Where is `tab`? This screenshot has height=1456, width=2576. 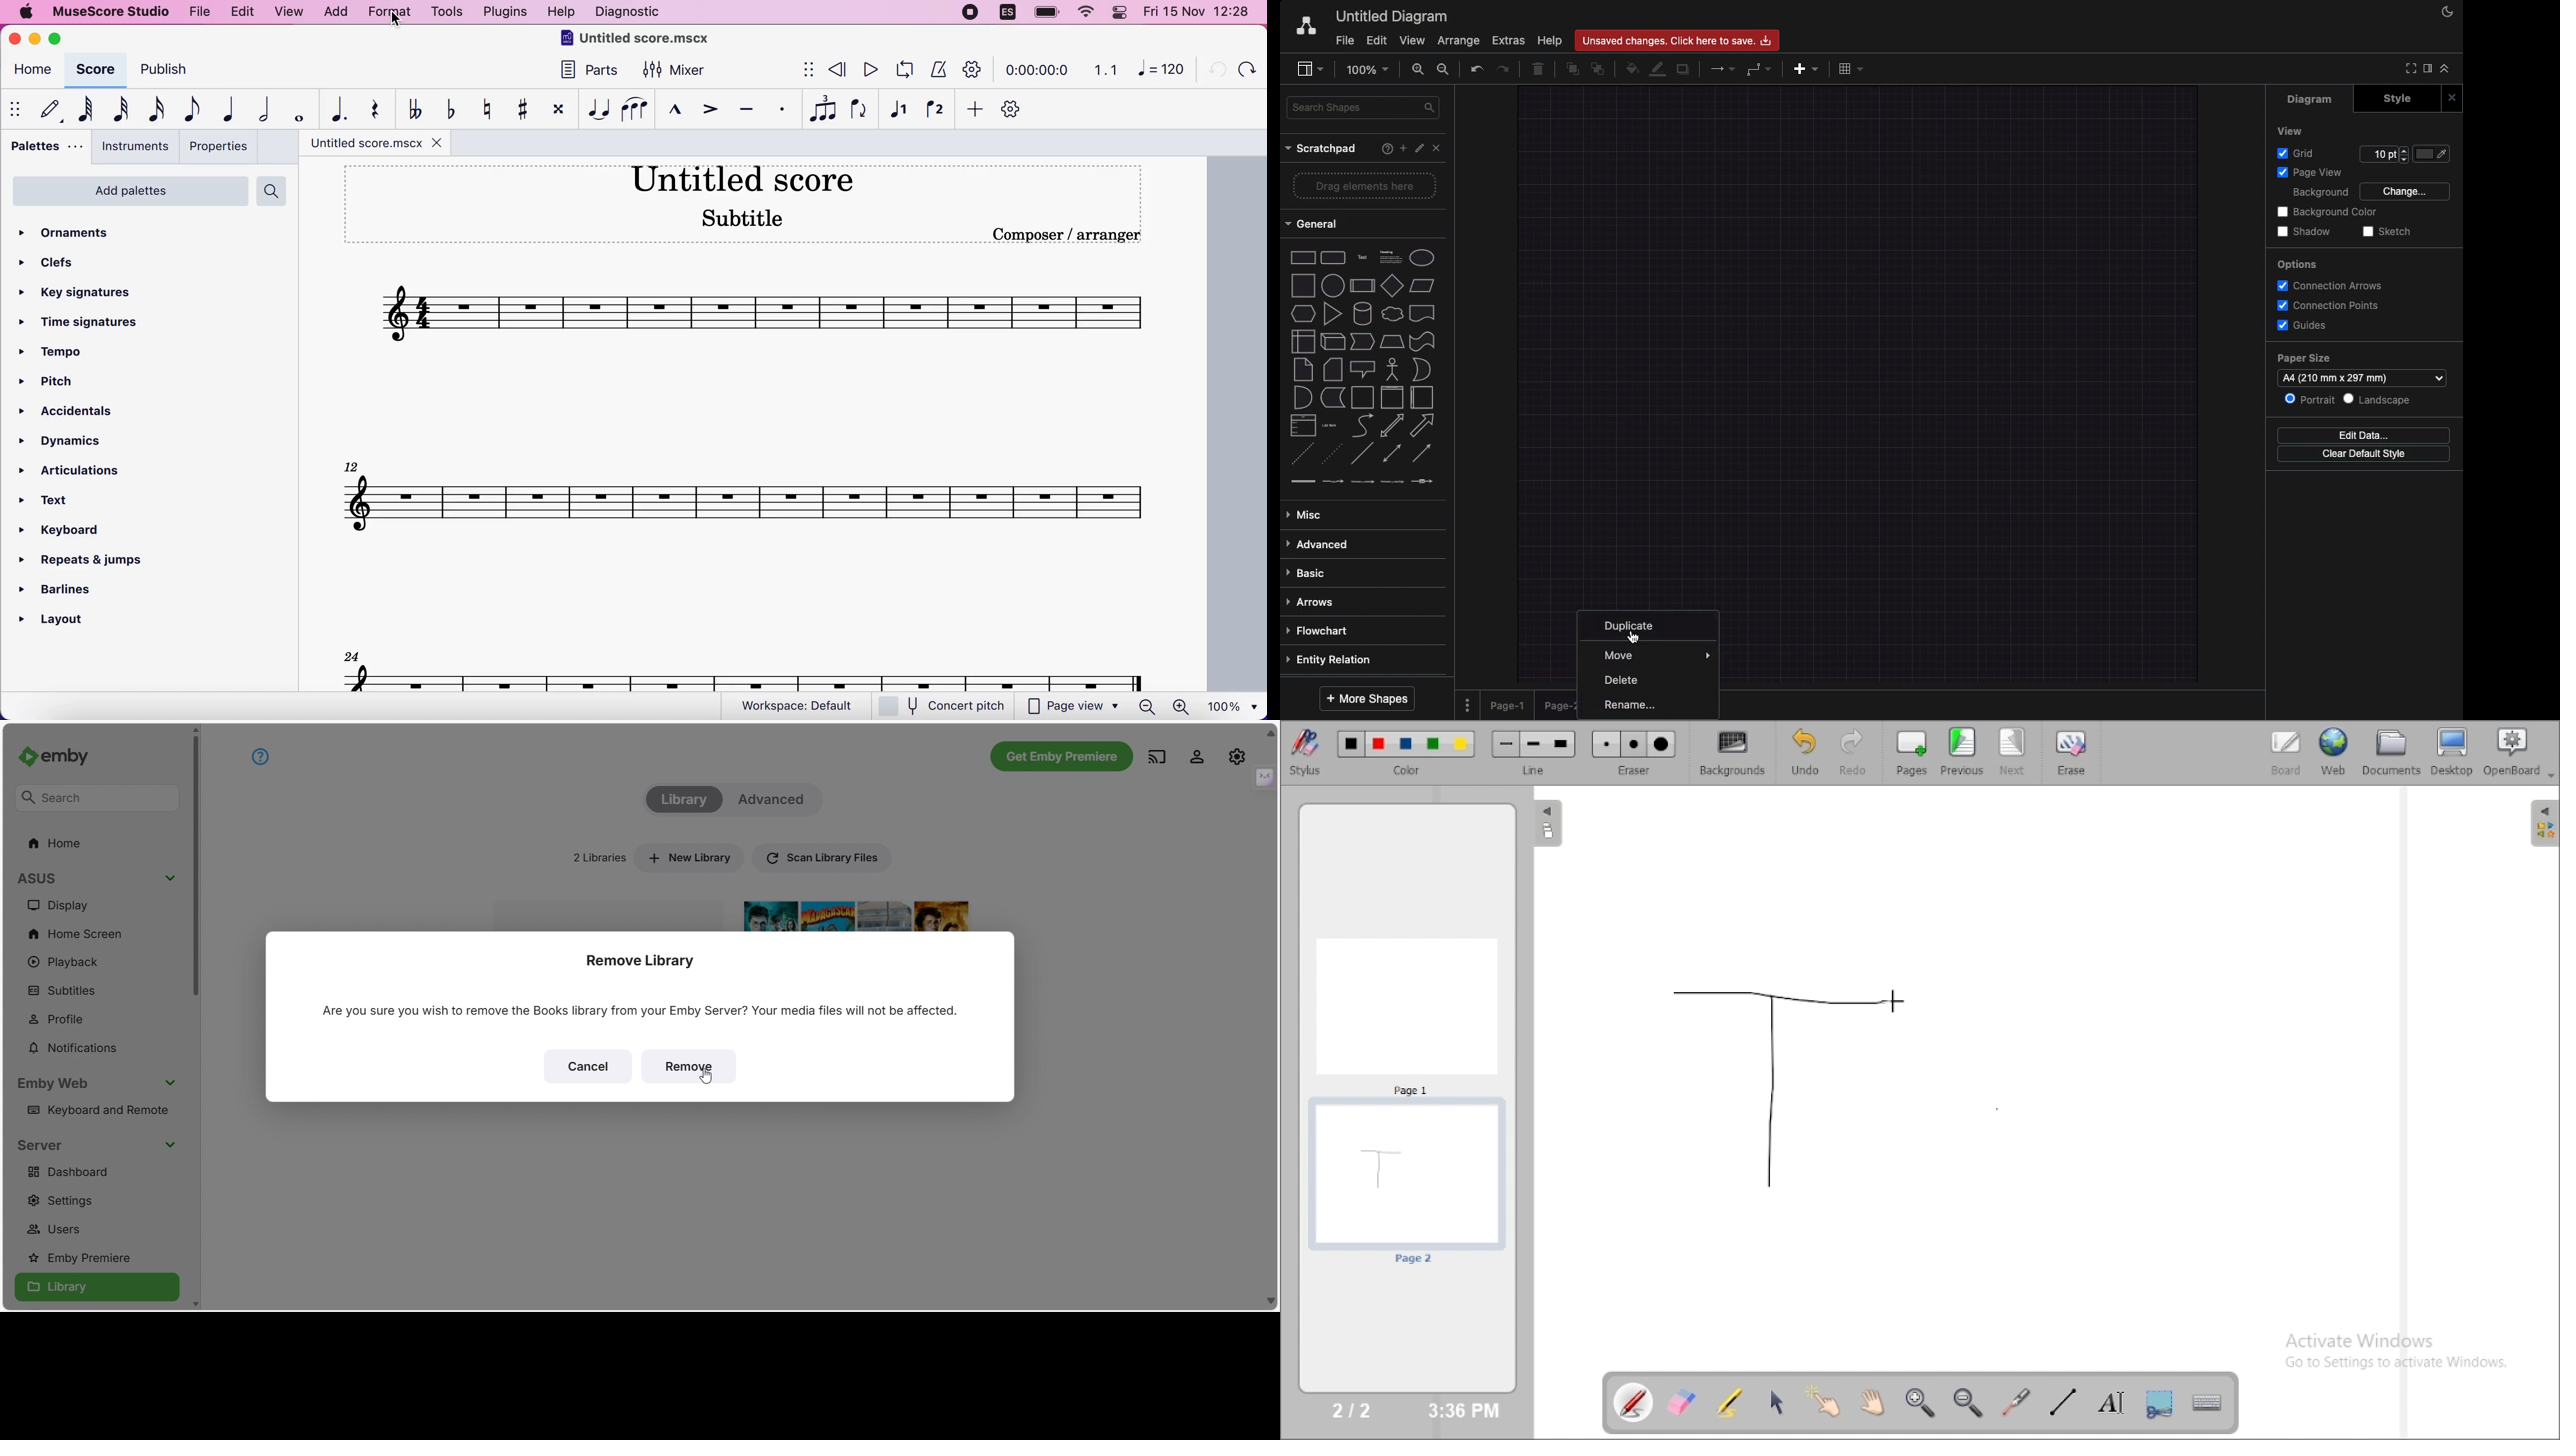
tab is located at coordinates (360, 142).